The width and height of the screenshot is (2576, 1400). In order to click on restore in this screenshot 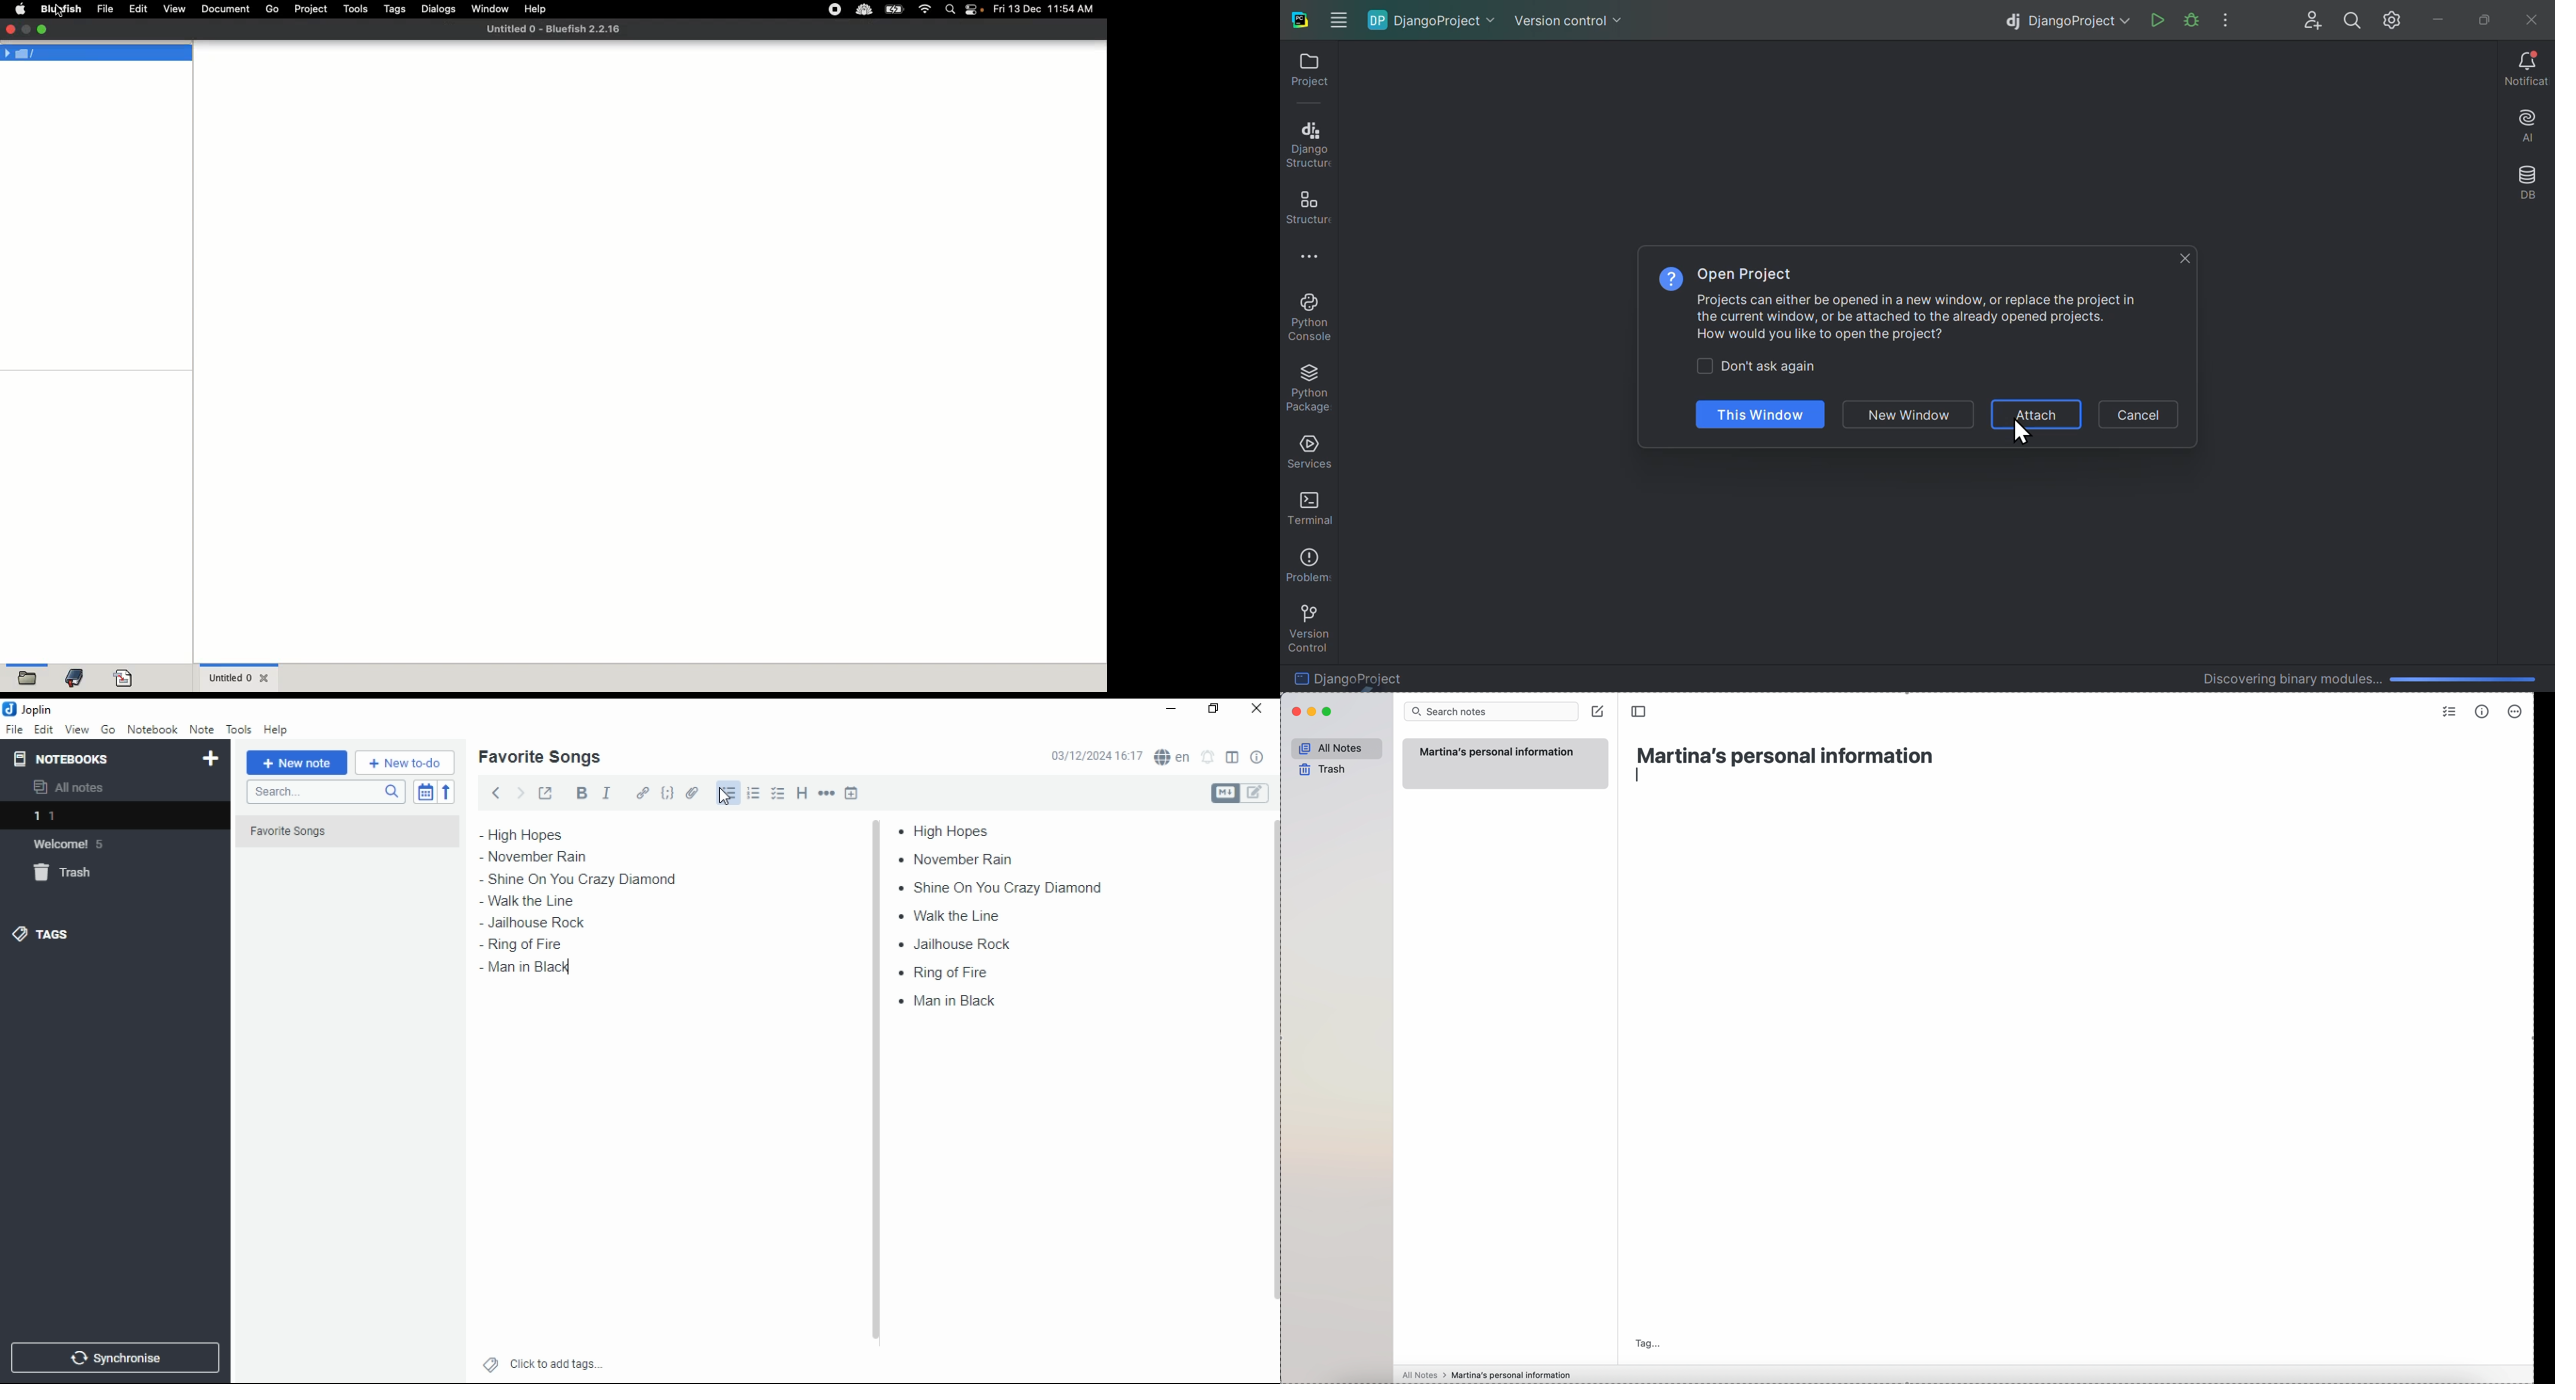, I will do `click(1216, 709)`.